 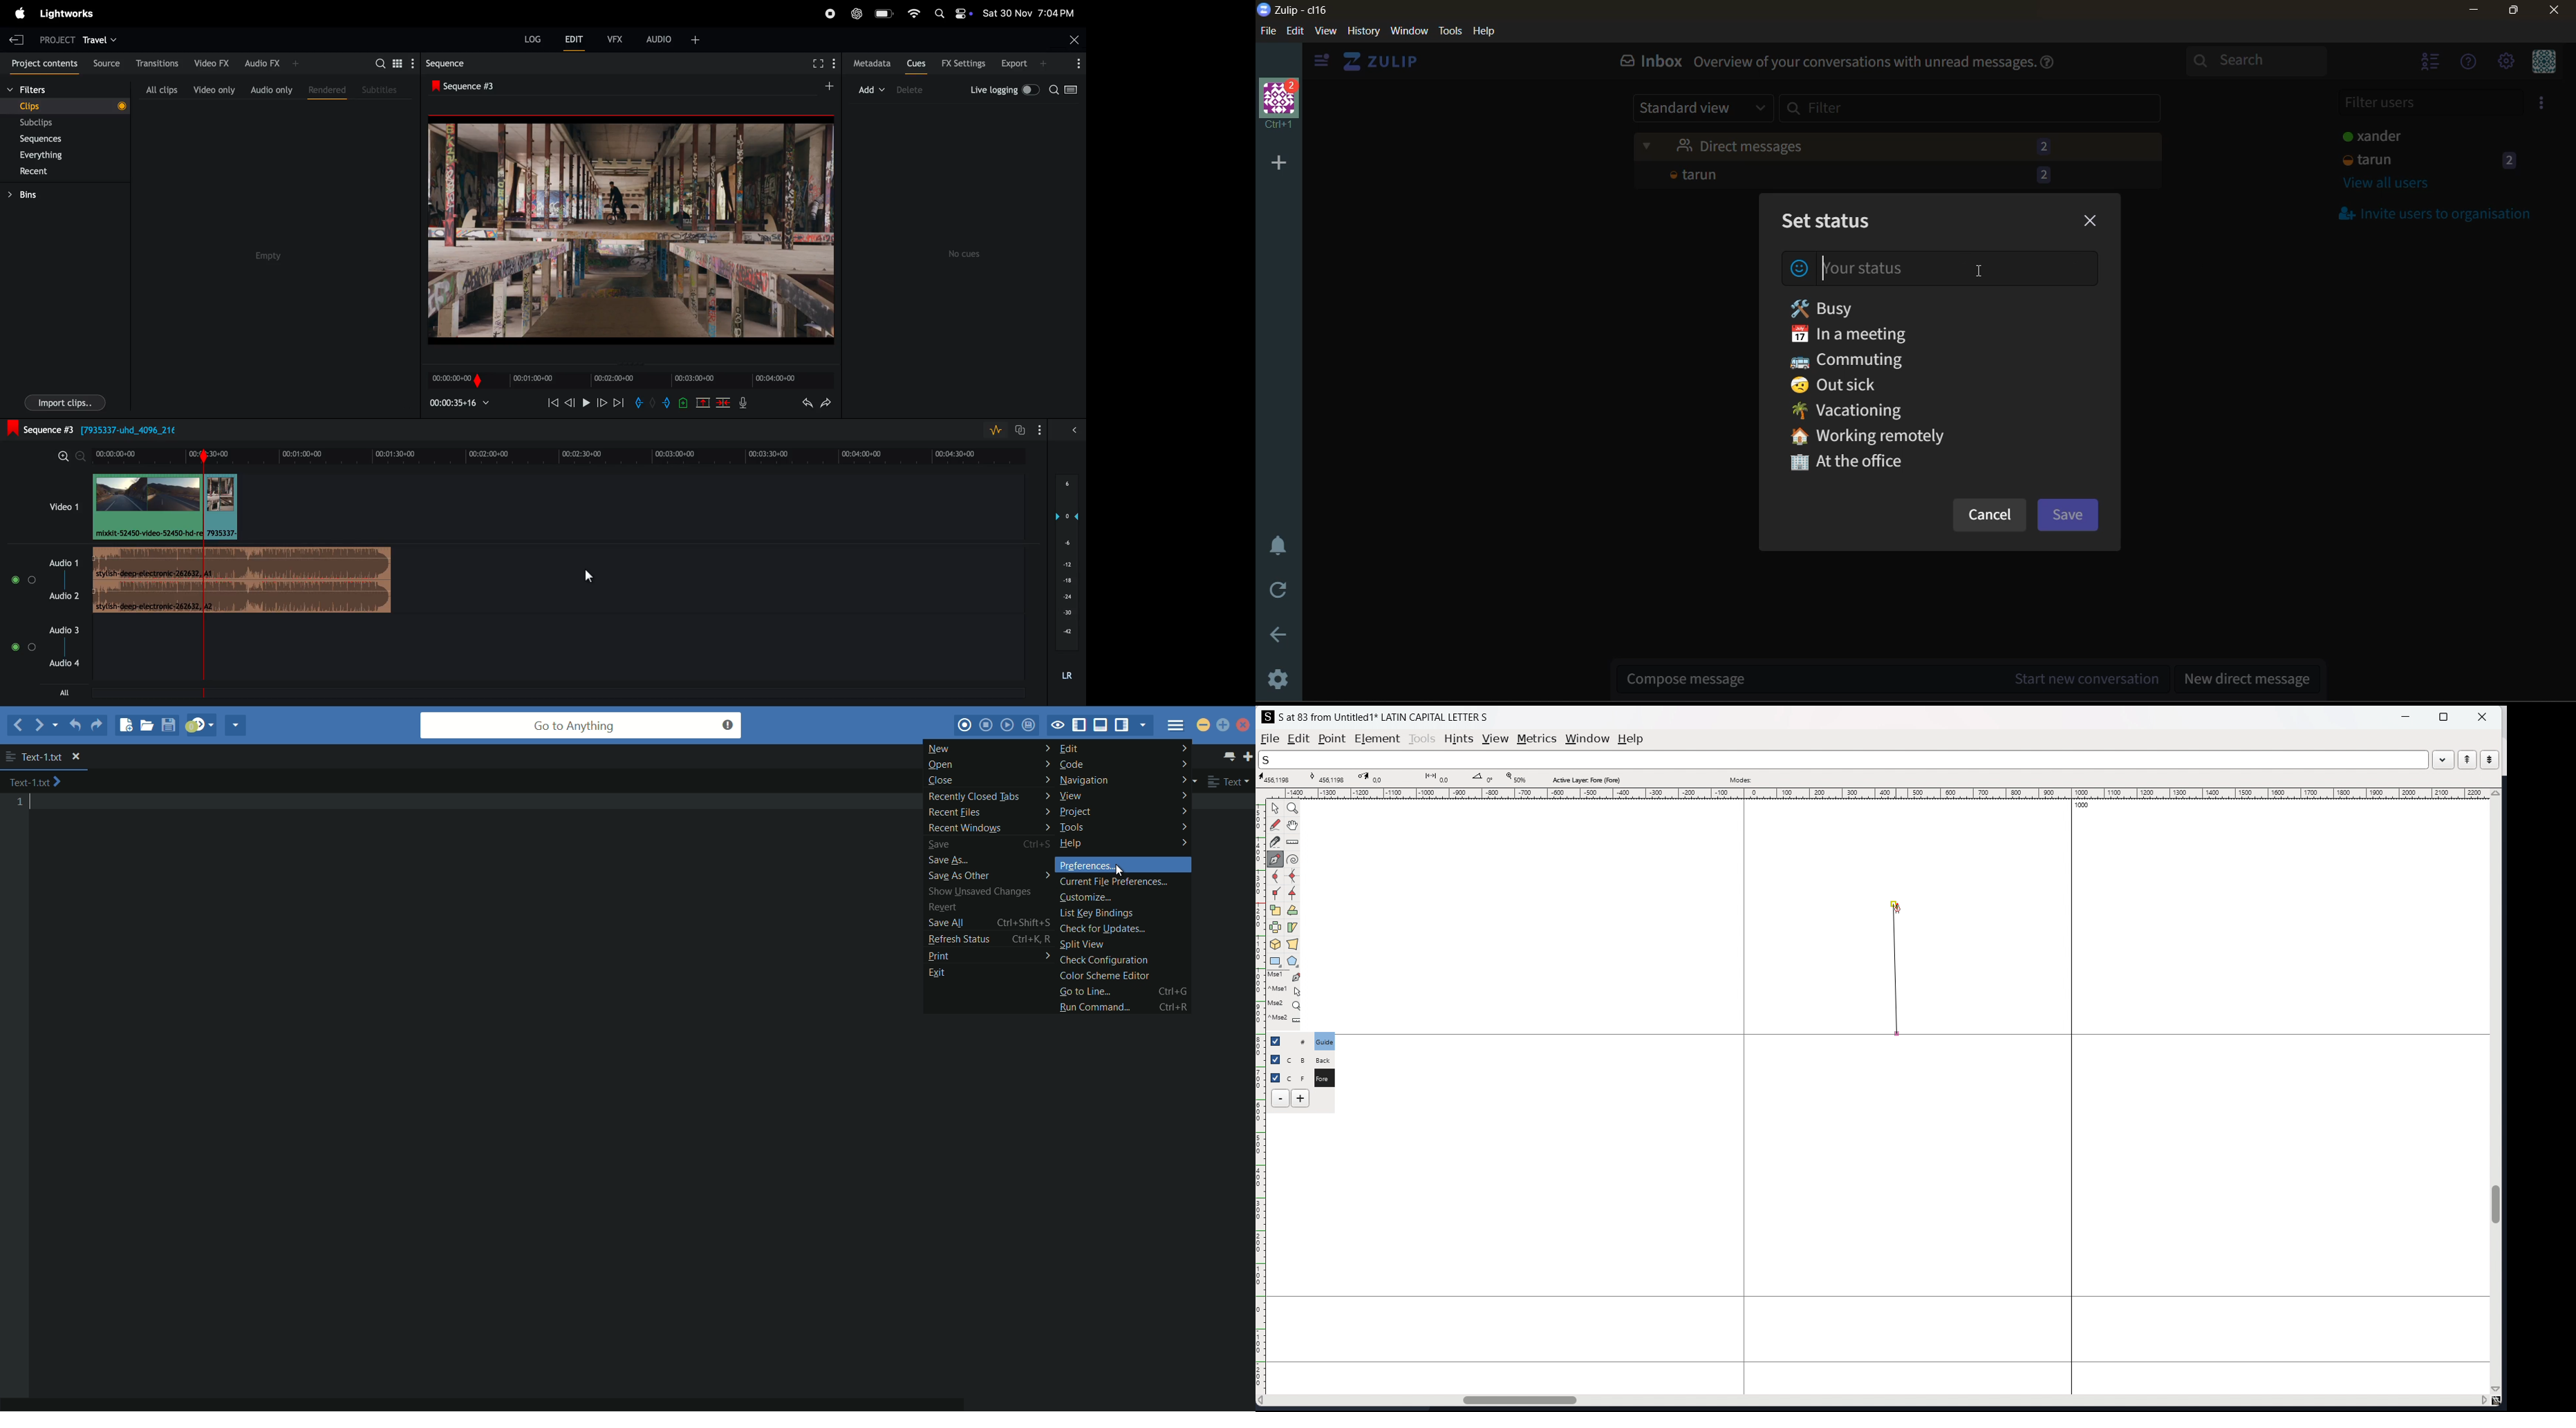 What do you see at coordinates (1276, 808) in the screenshot?
I see `pointer` at bounding box center [1276, 808].